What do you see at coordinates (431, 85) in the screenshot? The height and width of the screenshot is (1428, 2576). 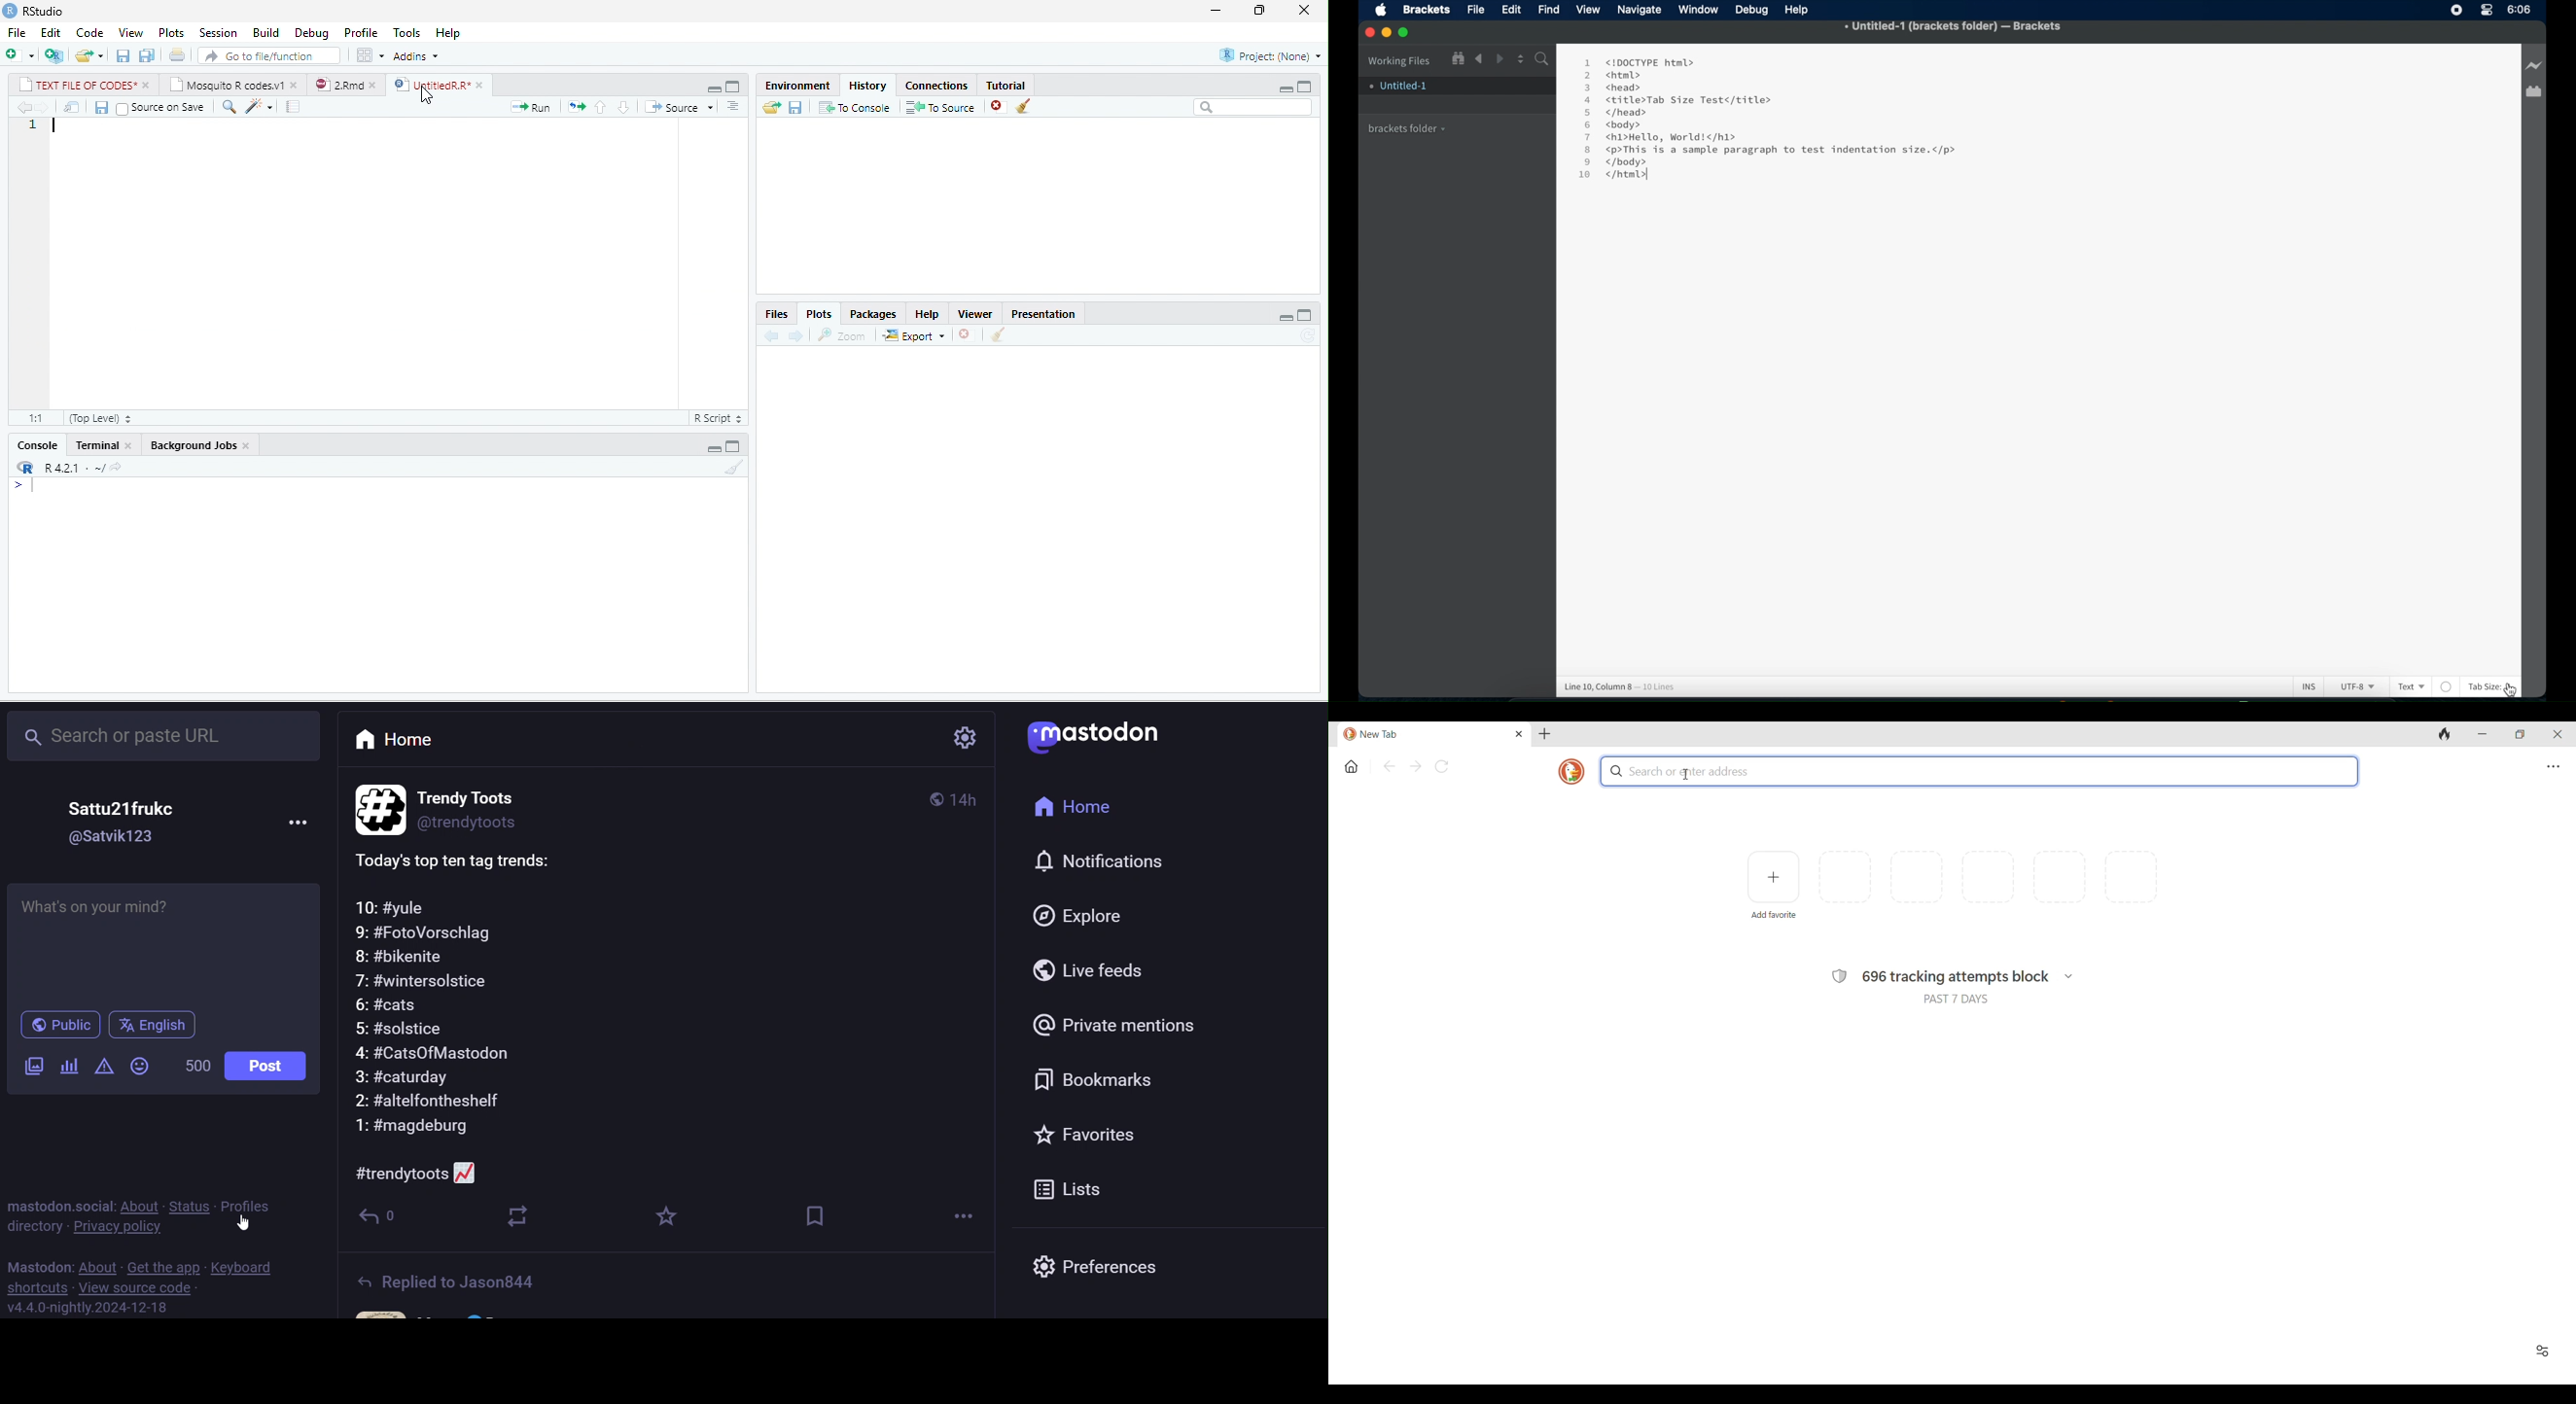 I see `UntitledR.R` at bounding box center [431, 85].